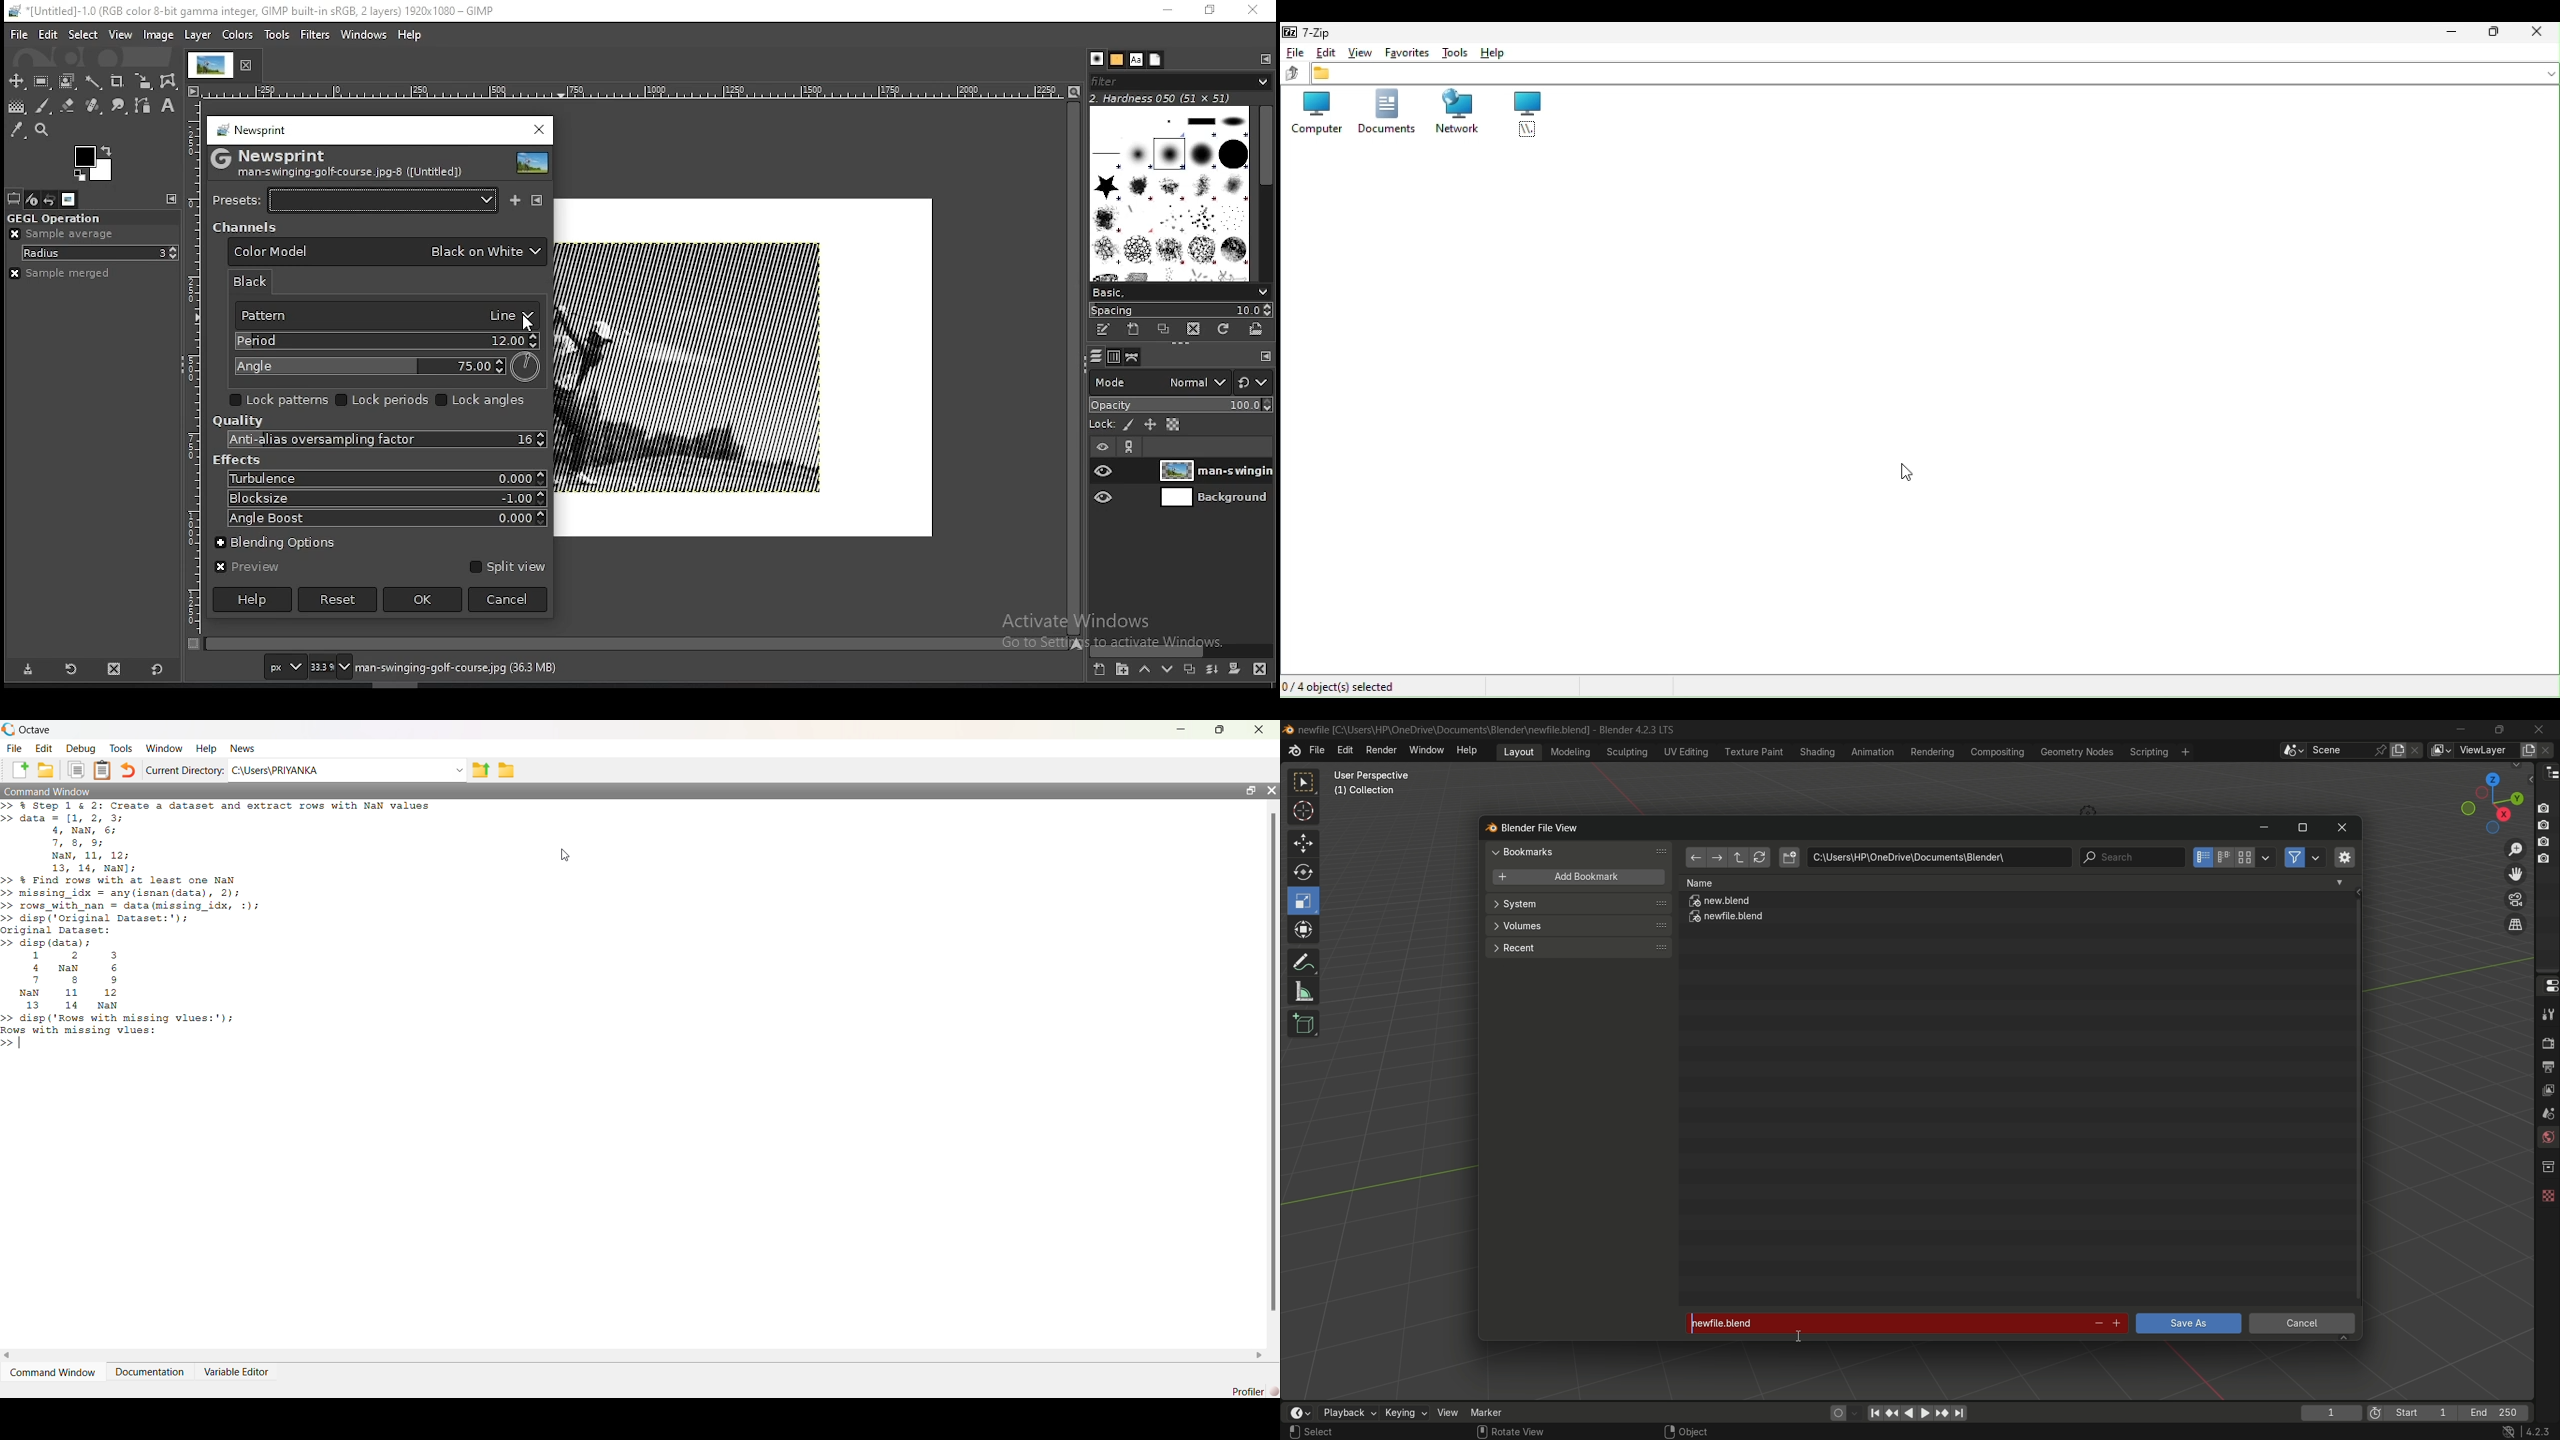 Image resolution: width=2576 pixels, height=1456 pixels. Describe the element at coordinates (1302, 842) in the screenshot. I see `move` at that location.